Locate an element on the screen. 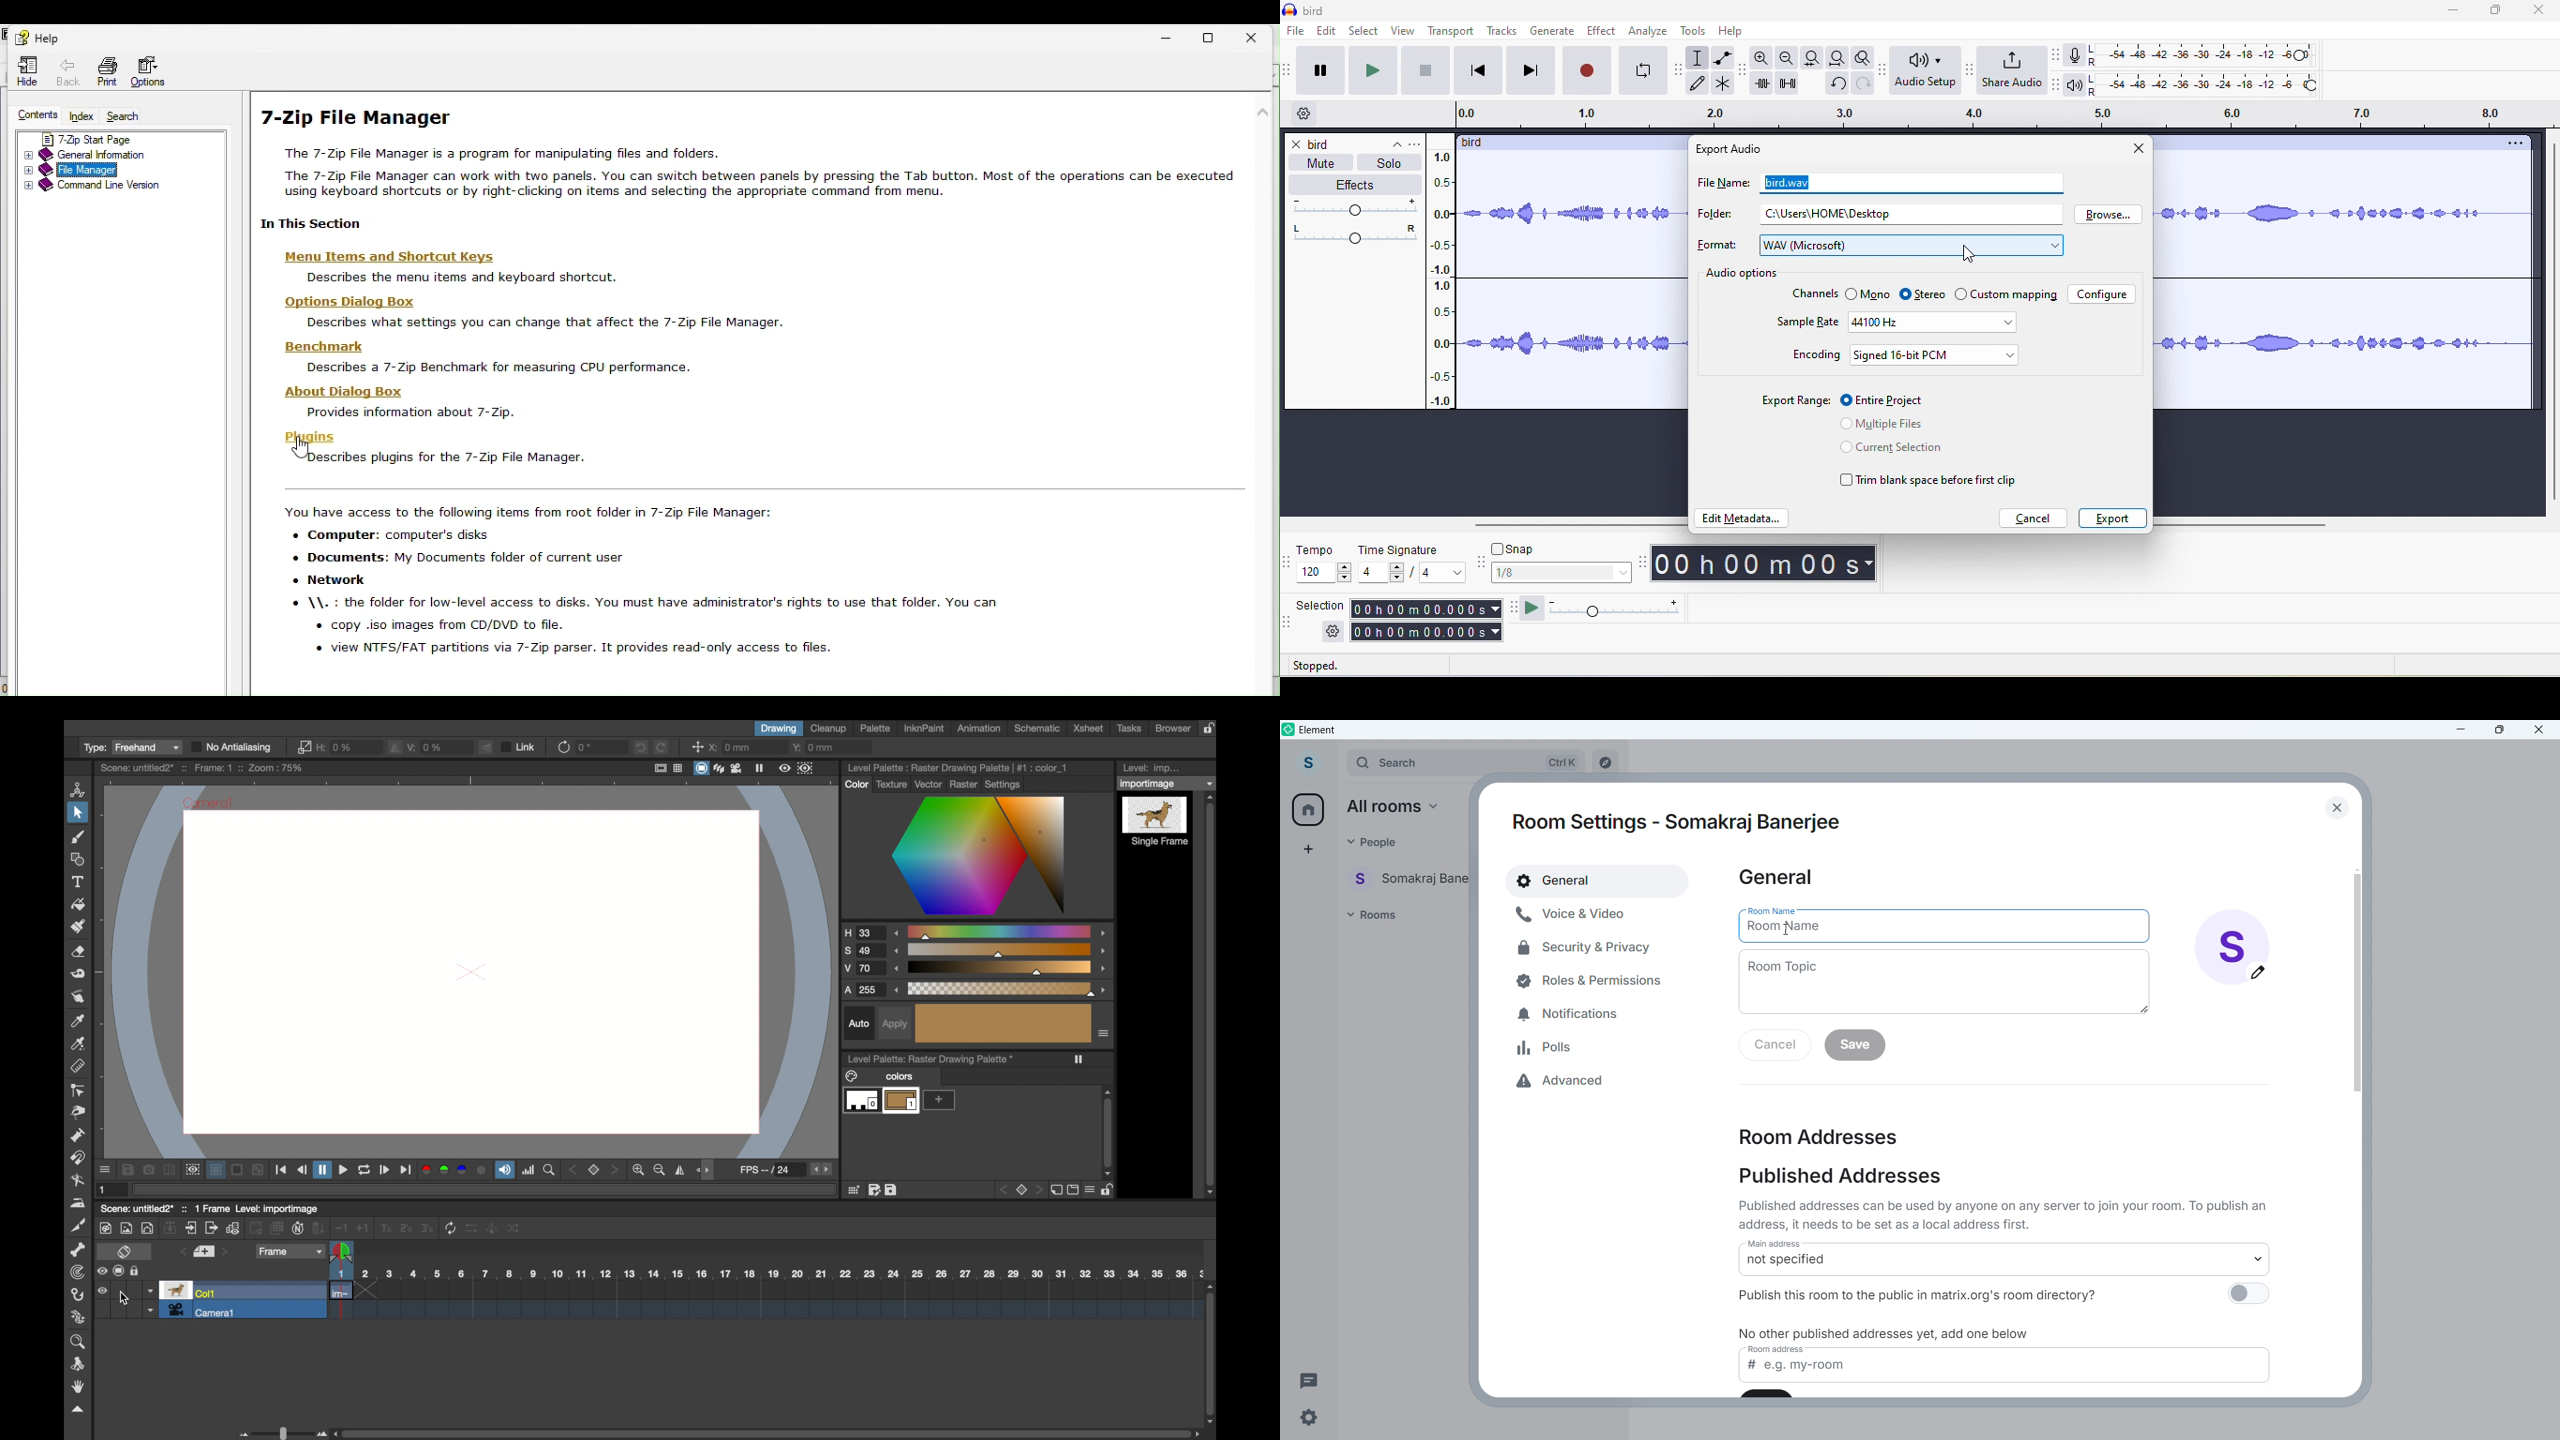  draw tool is located at coordinates (1702, 84).